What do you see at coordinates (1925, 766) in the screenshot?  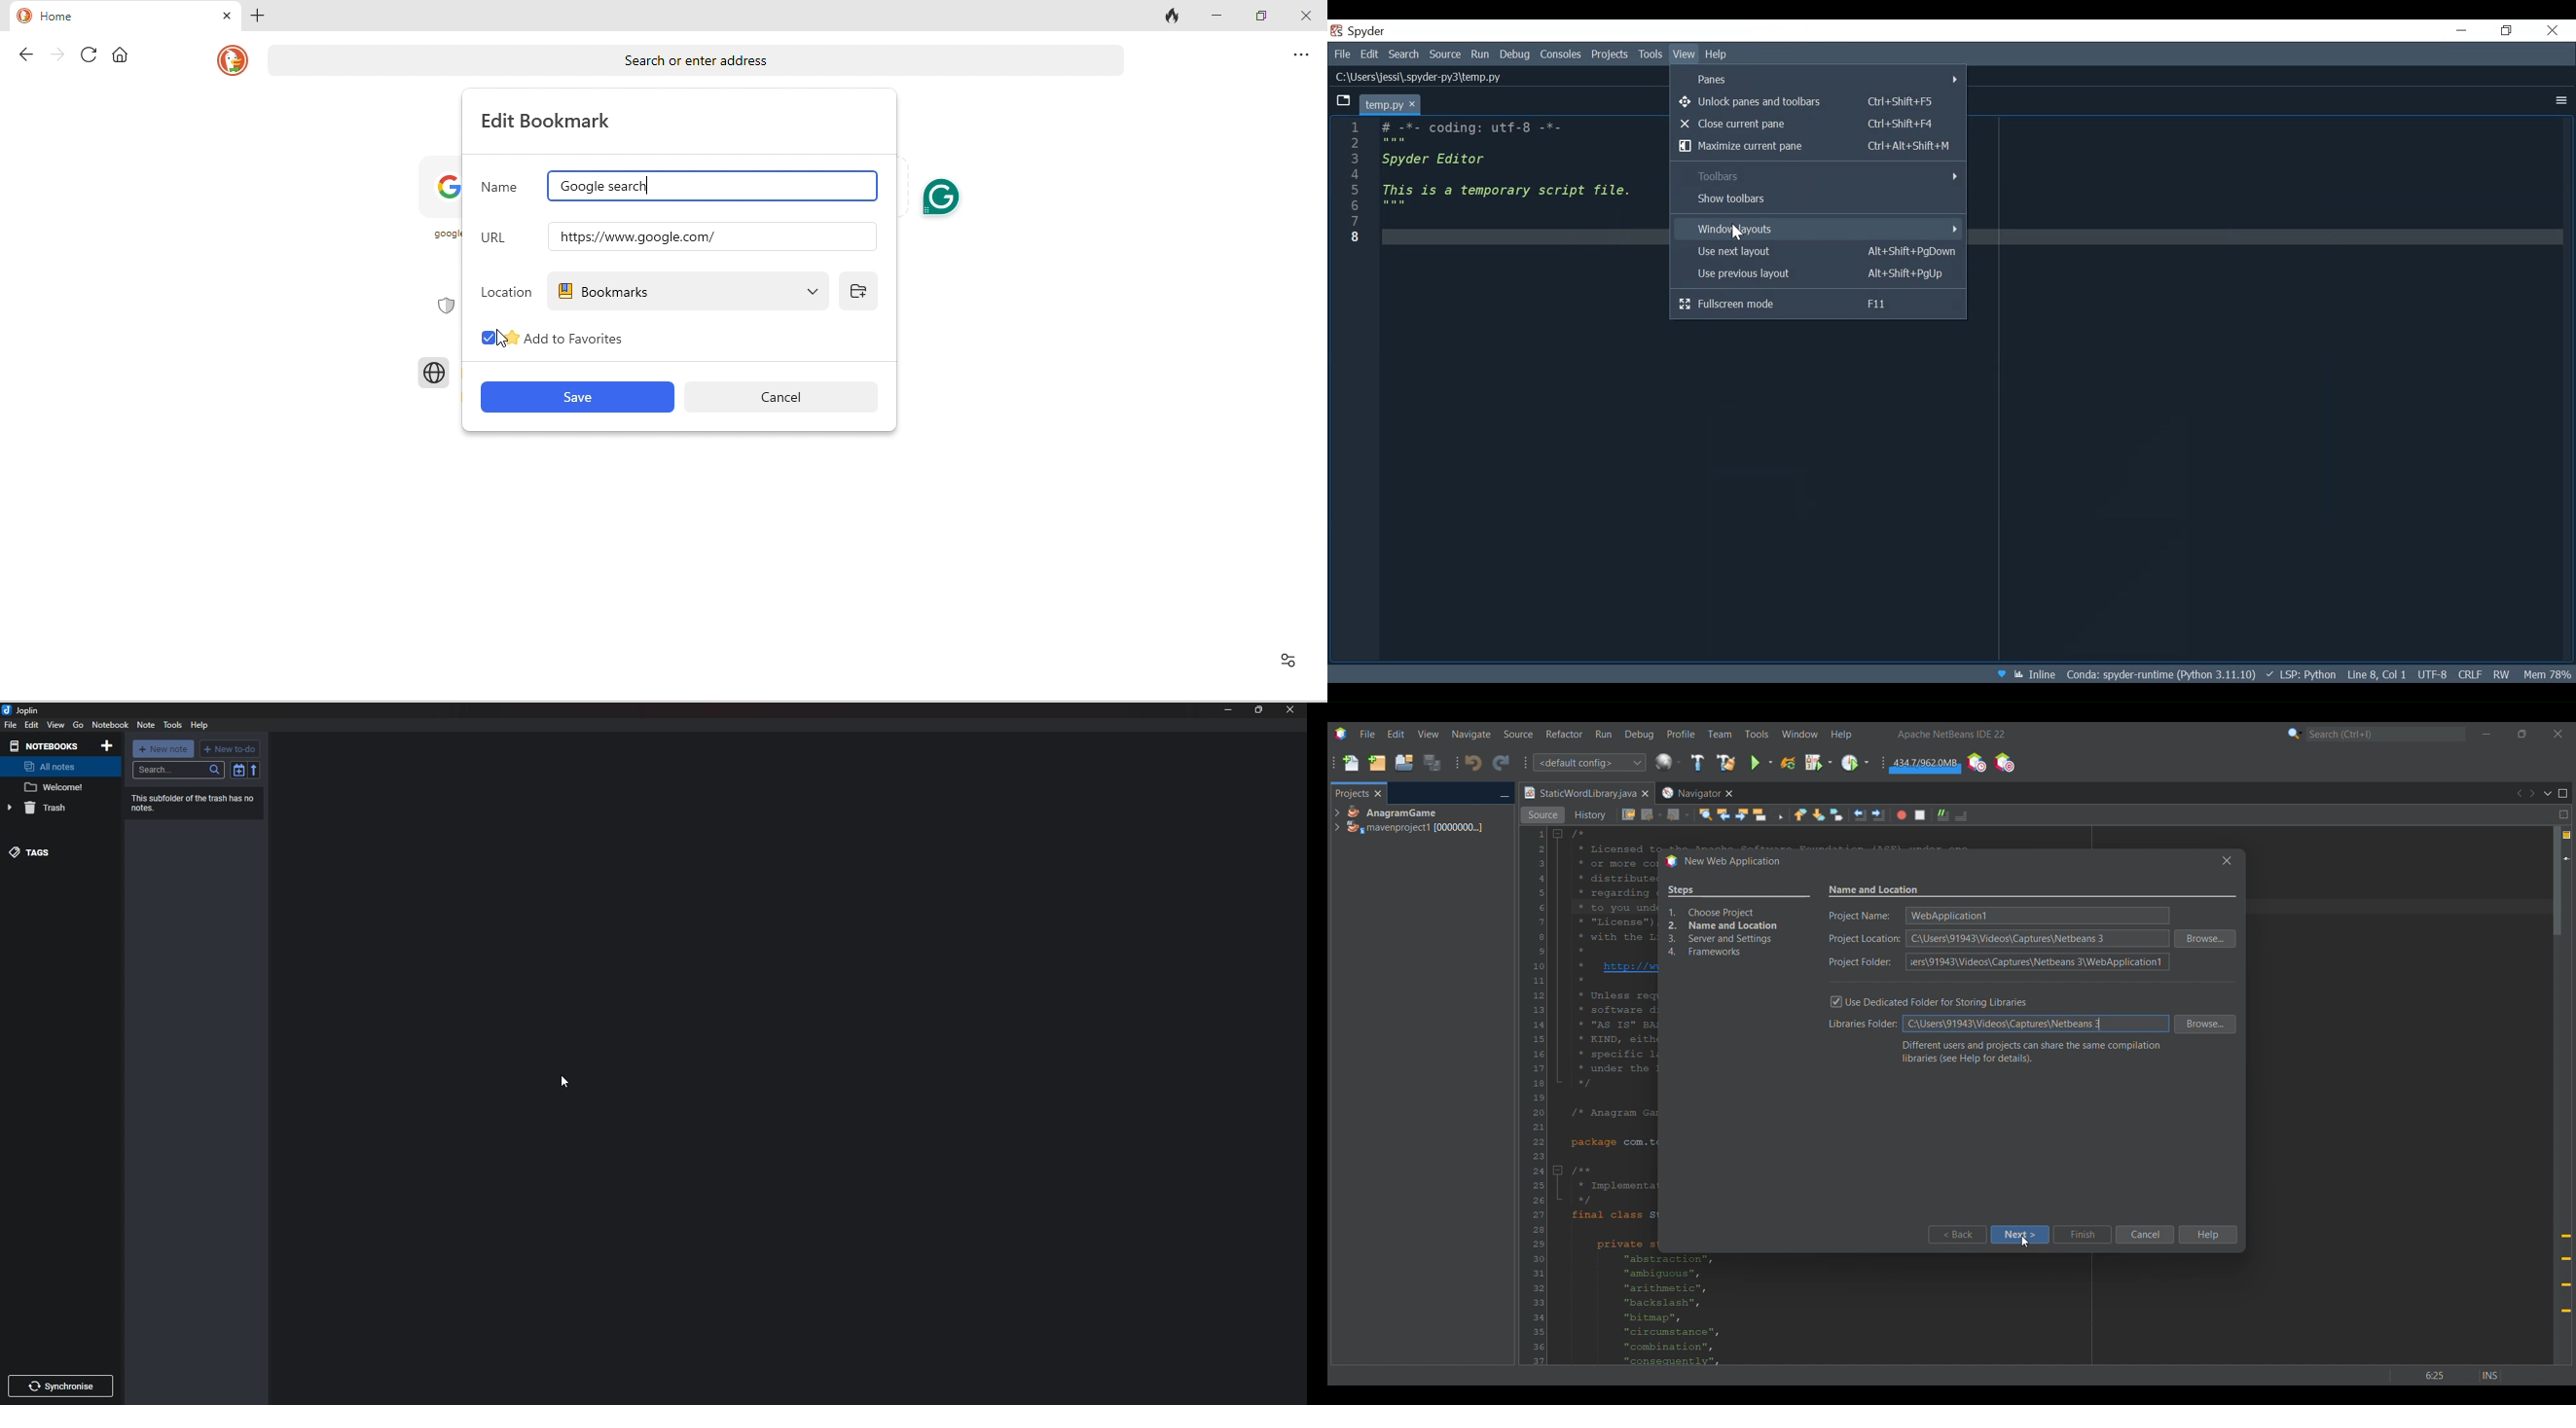 I see `Garbage collection changed` at bounding box center [1925, 766].